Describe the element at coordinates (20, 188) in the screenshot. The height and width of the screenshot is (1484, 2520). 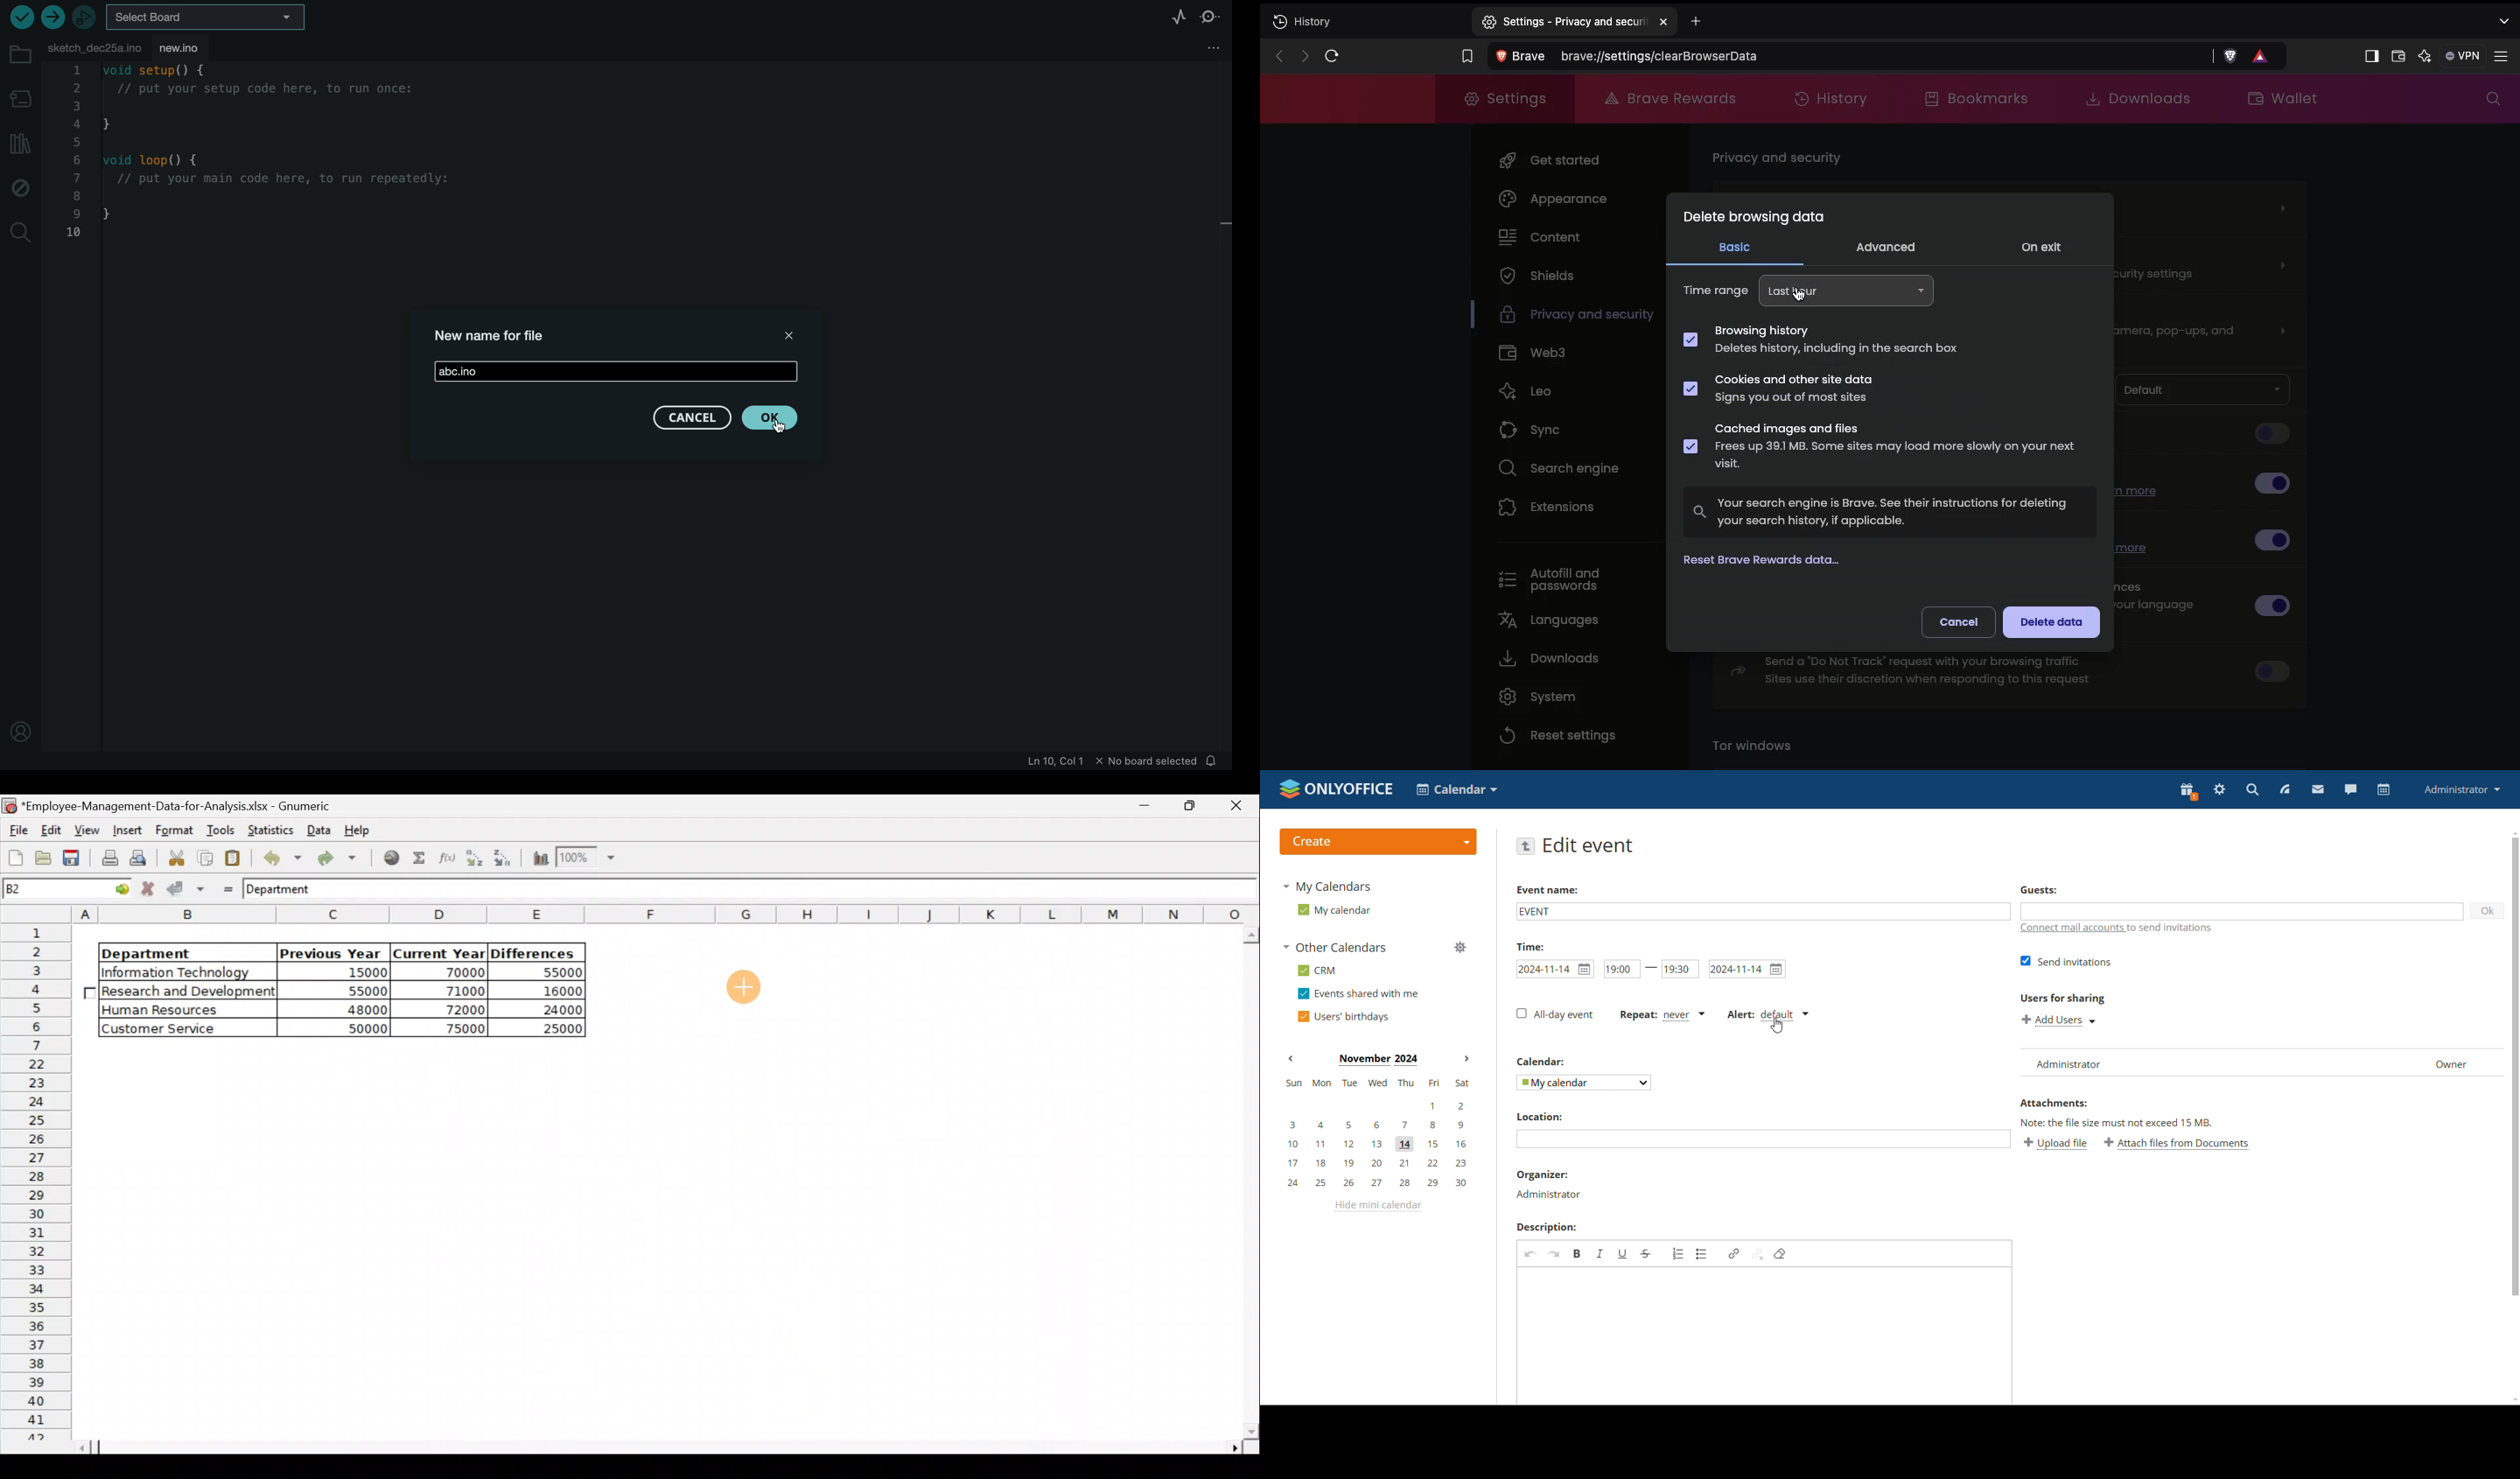
I see `debug` at that location.